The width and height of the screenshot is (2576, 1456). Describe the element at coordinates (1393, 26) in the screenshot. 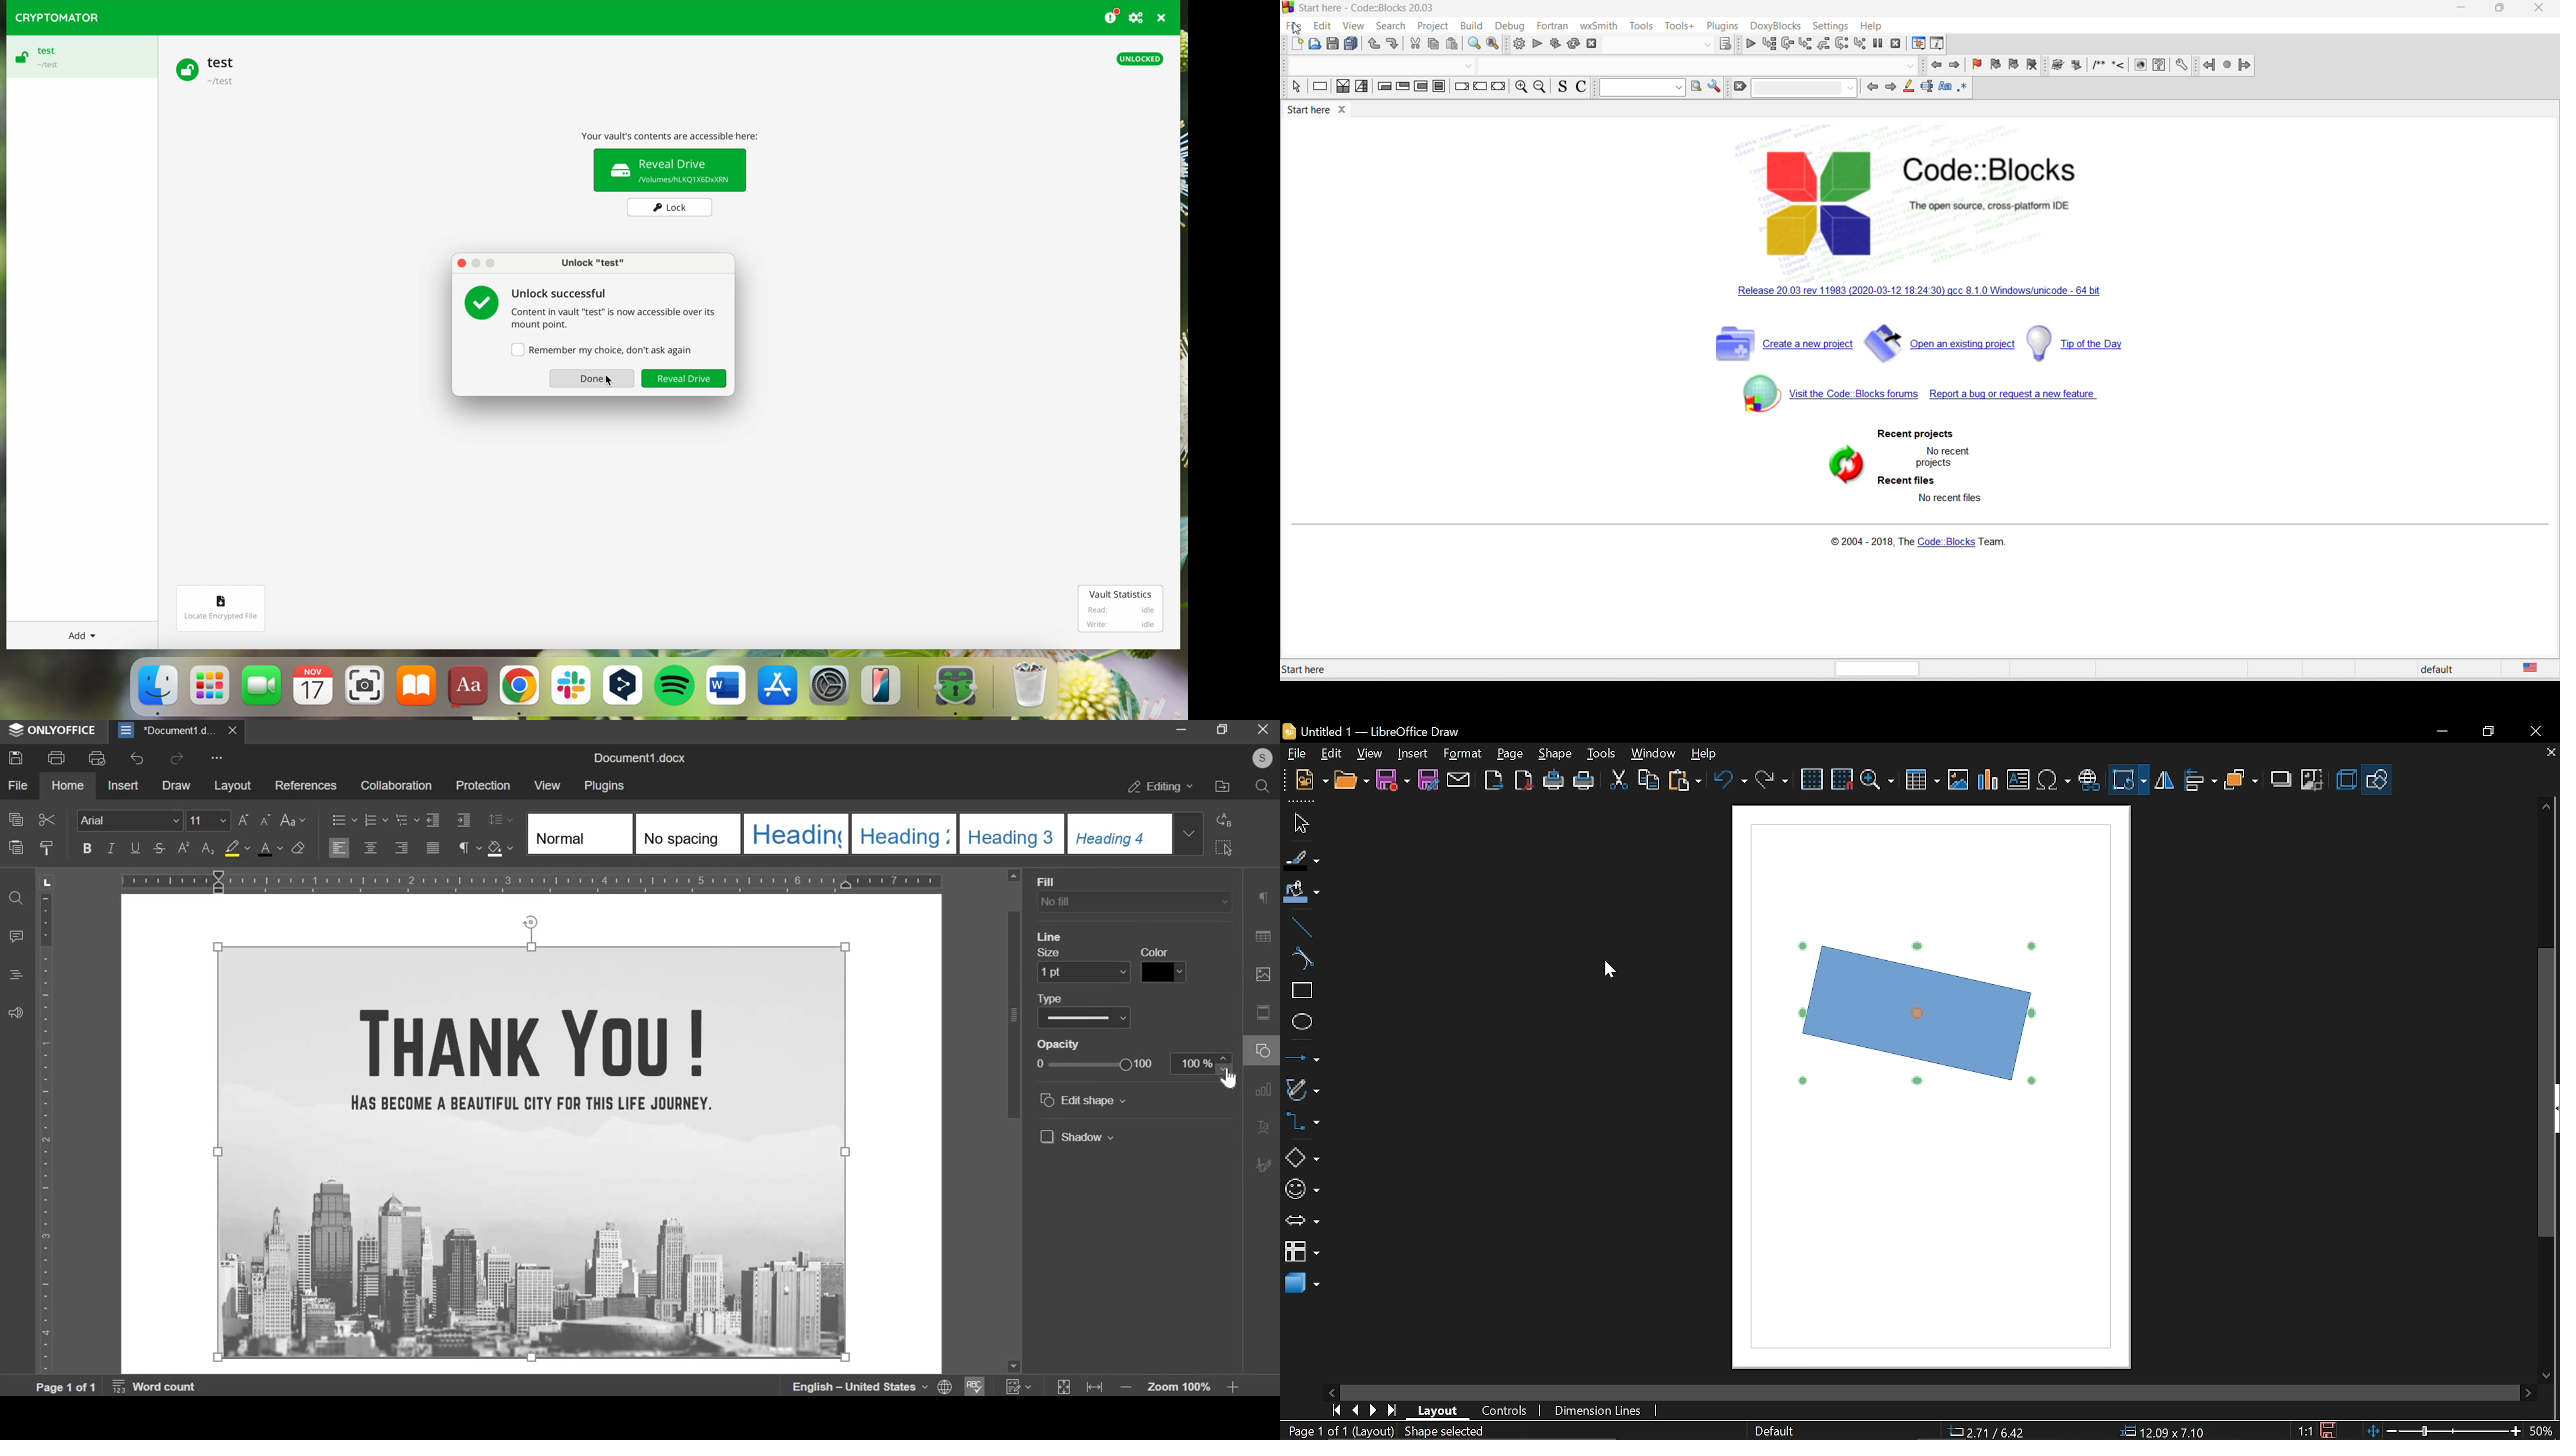

I see `search` at that location.